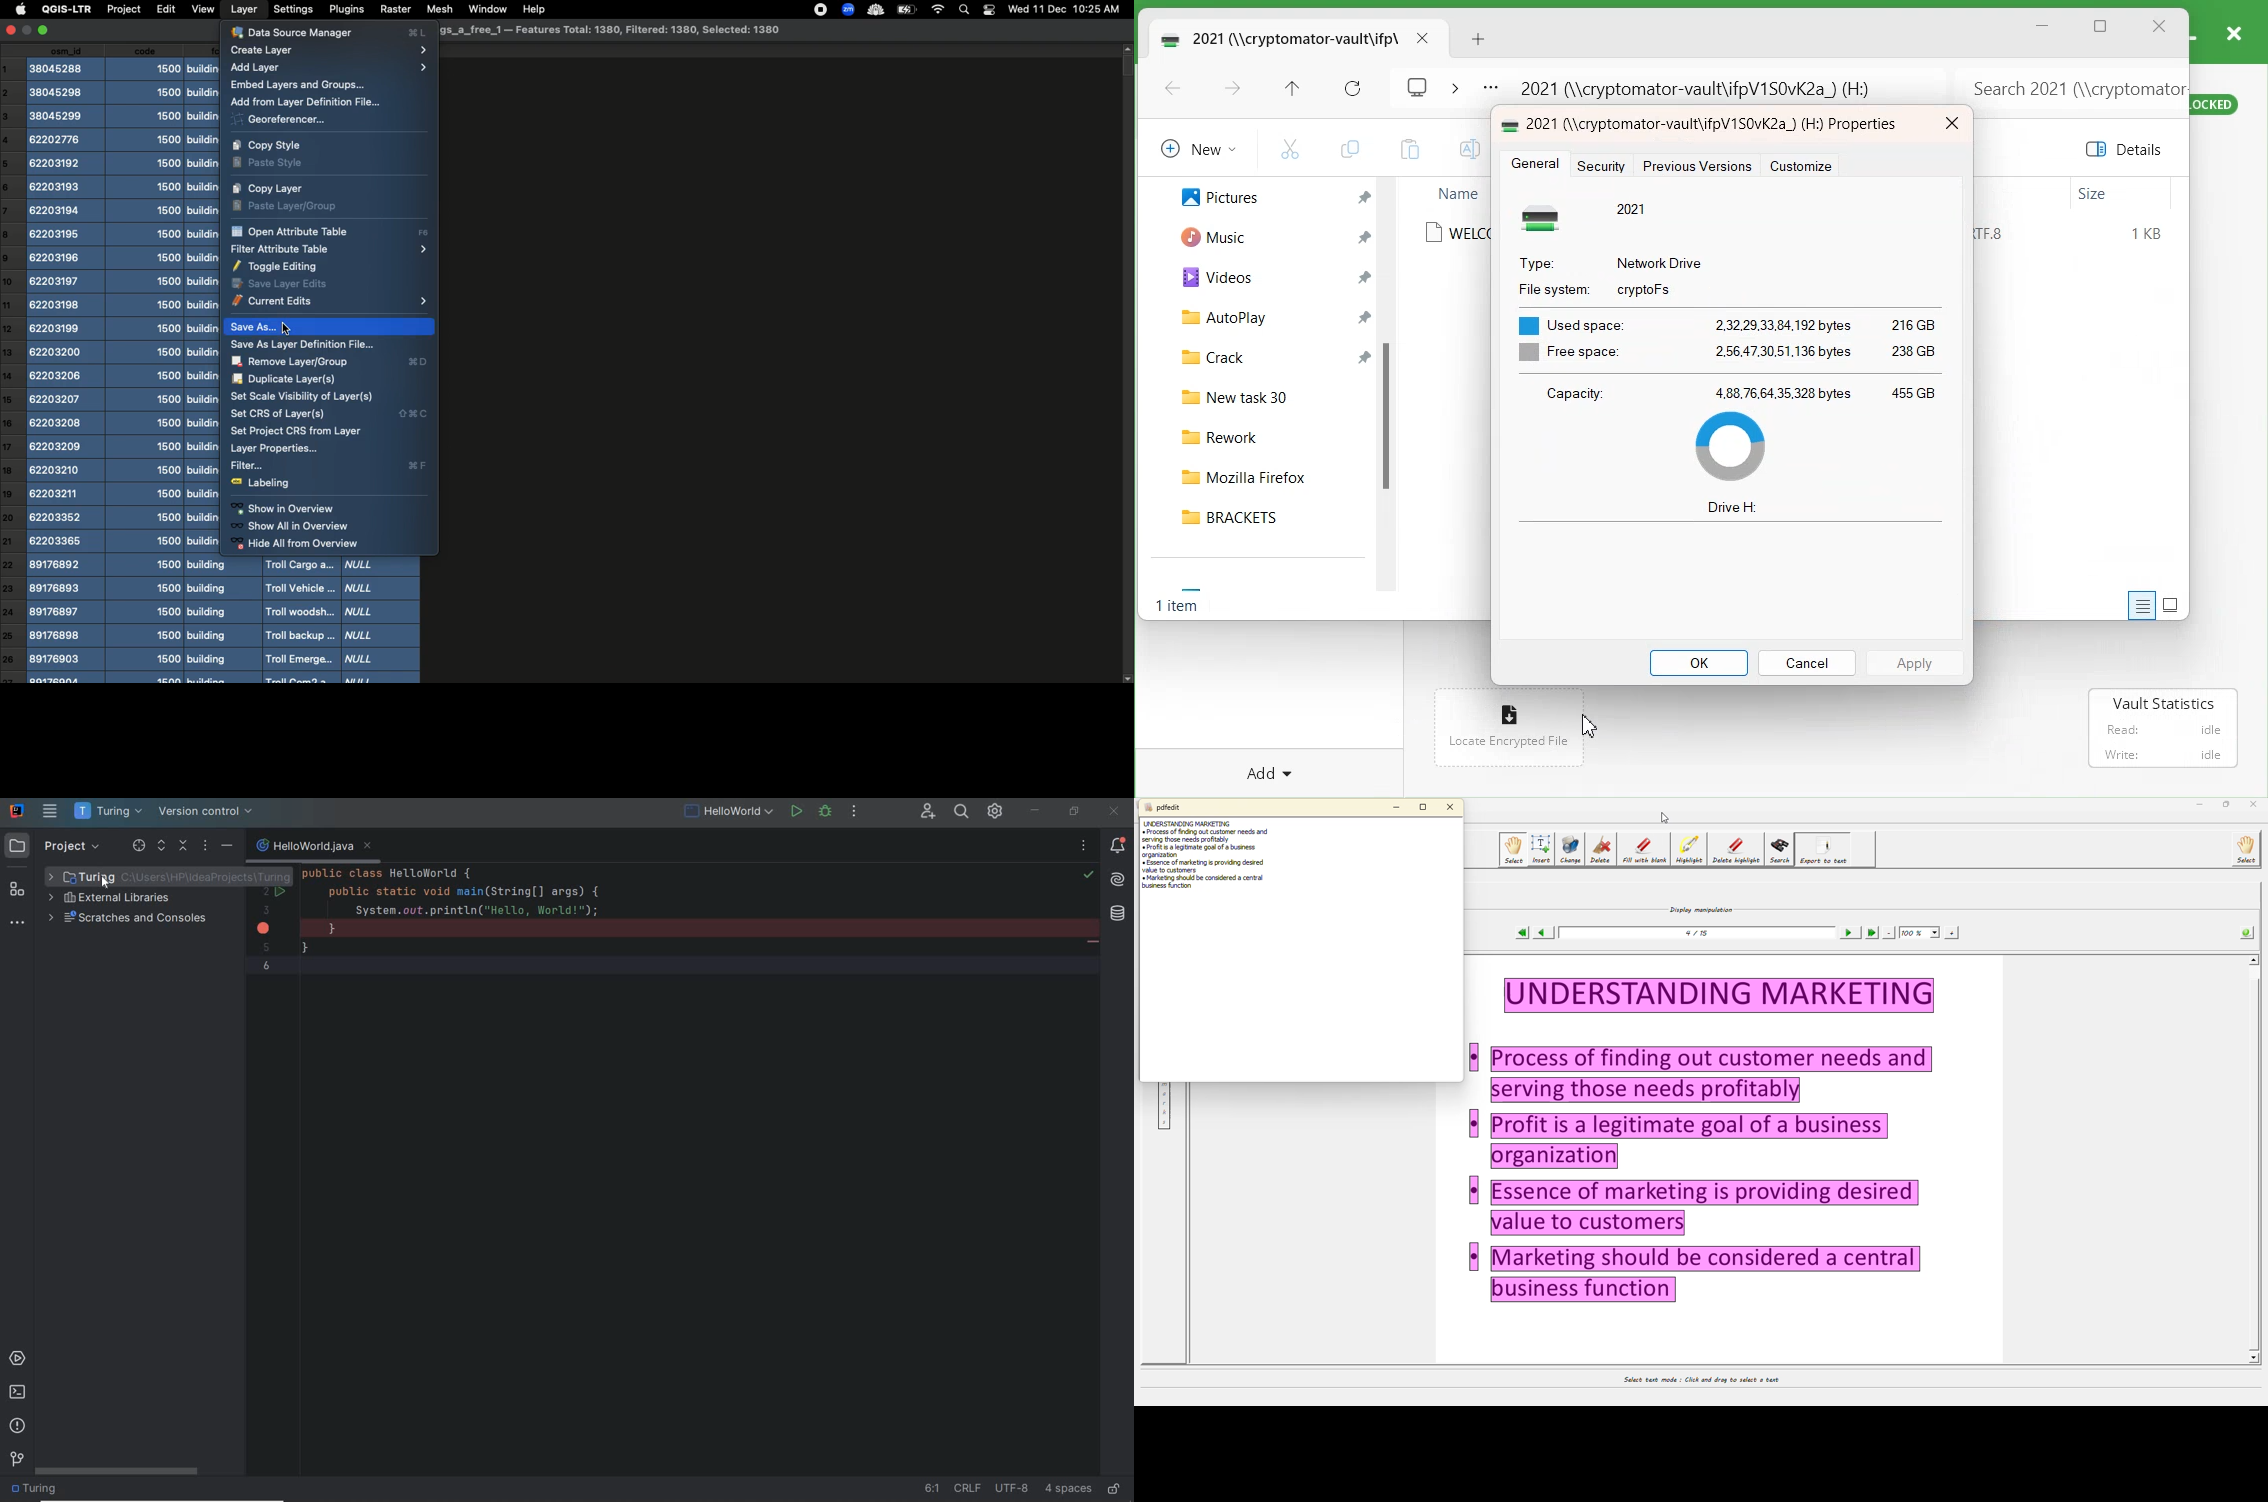 This screenshot has height=1512, width=2268. Describe the element at coordinates (1180, 608) in the screenshot. I see `Text` at that location.